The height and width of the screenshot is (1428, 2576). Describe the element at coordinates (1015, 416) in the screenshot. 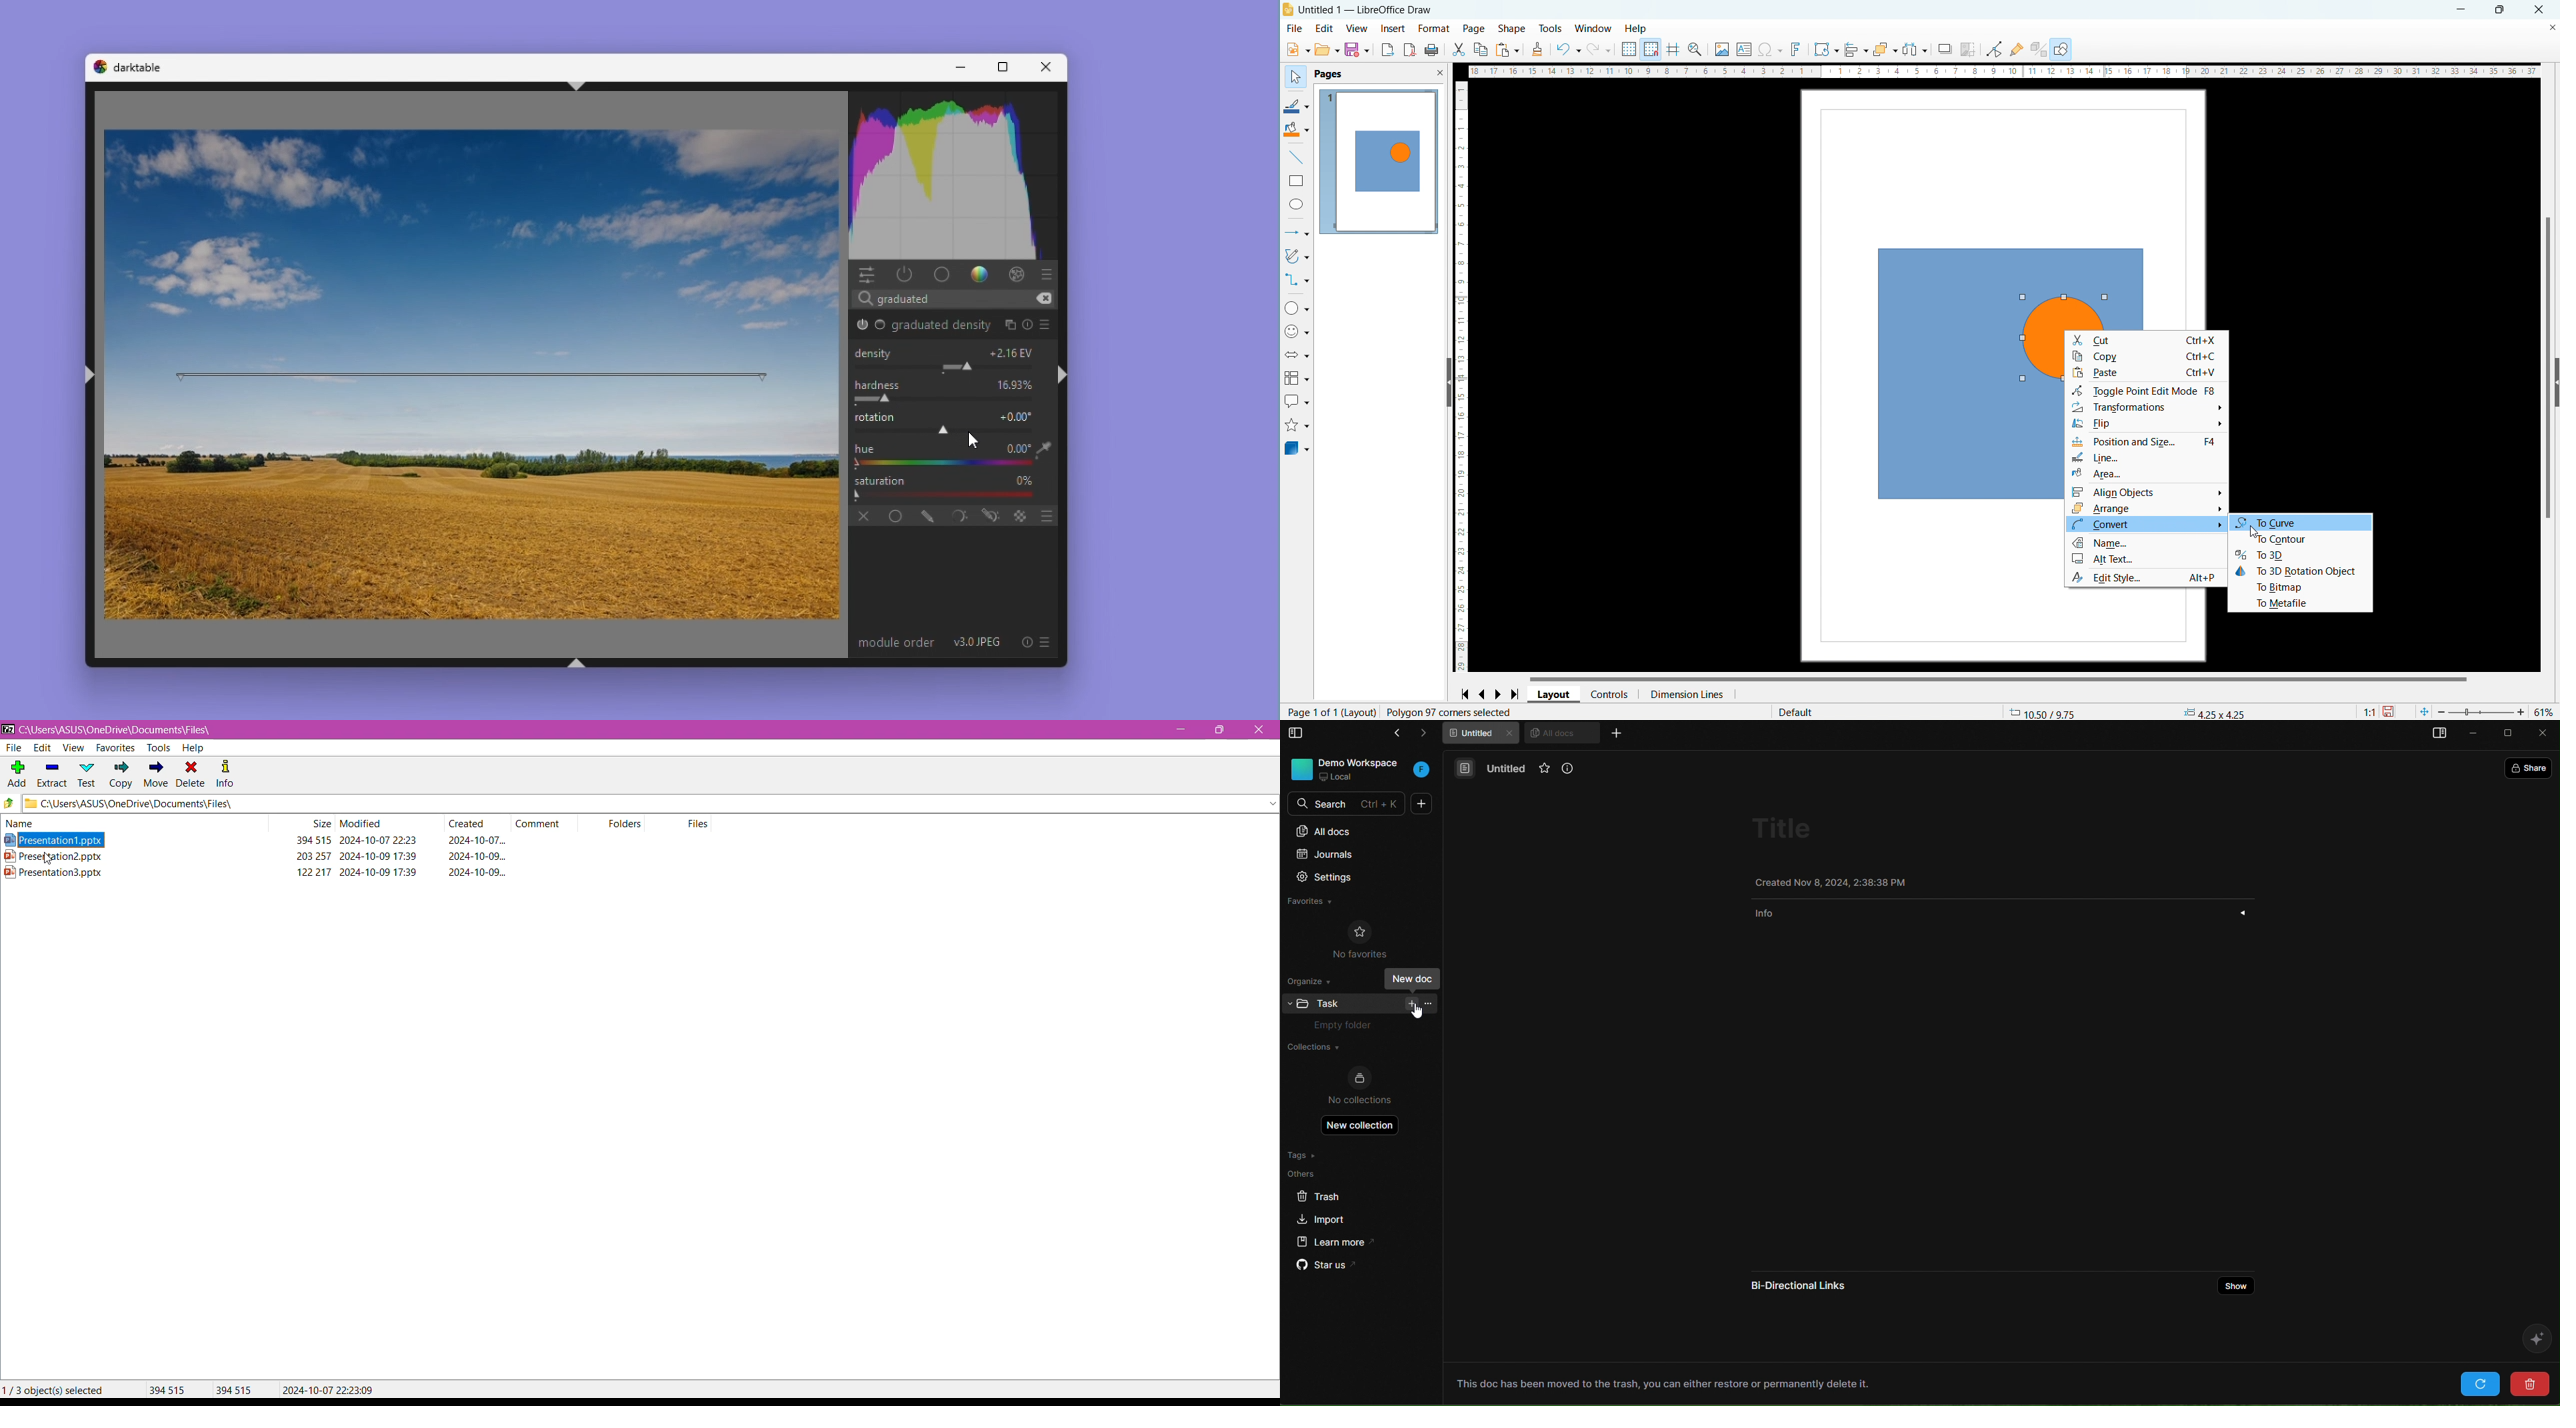

I see `+0.00` at that location.